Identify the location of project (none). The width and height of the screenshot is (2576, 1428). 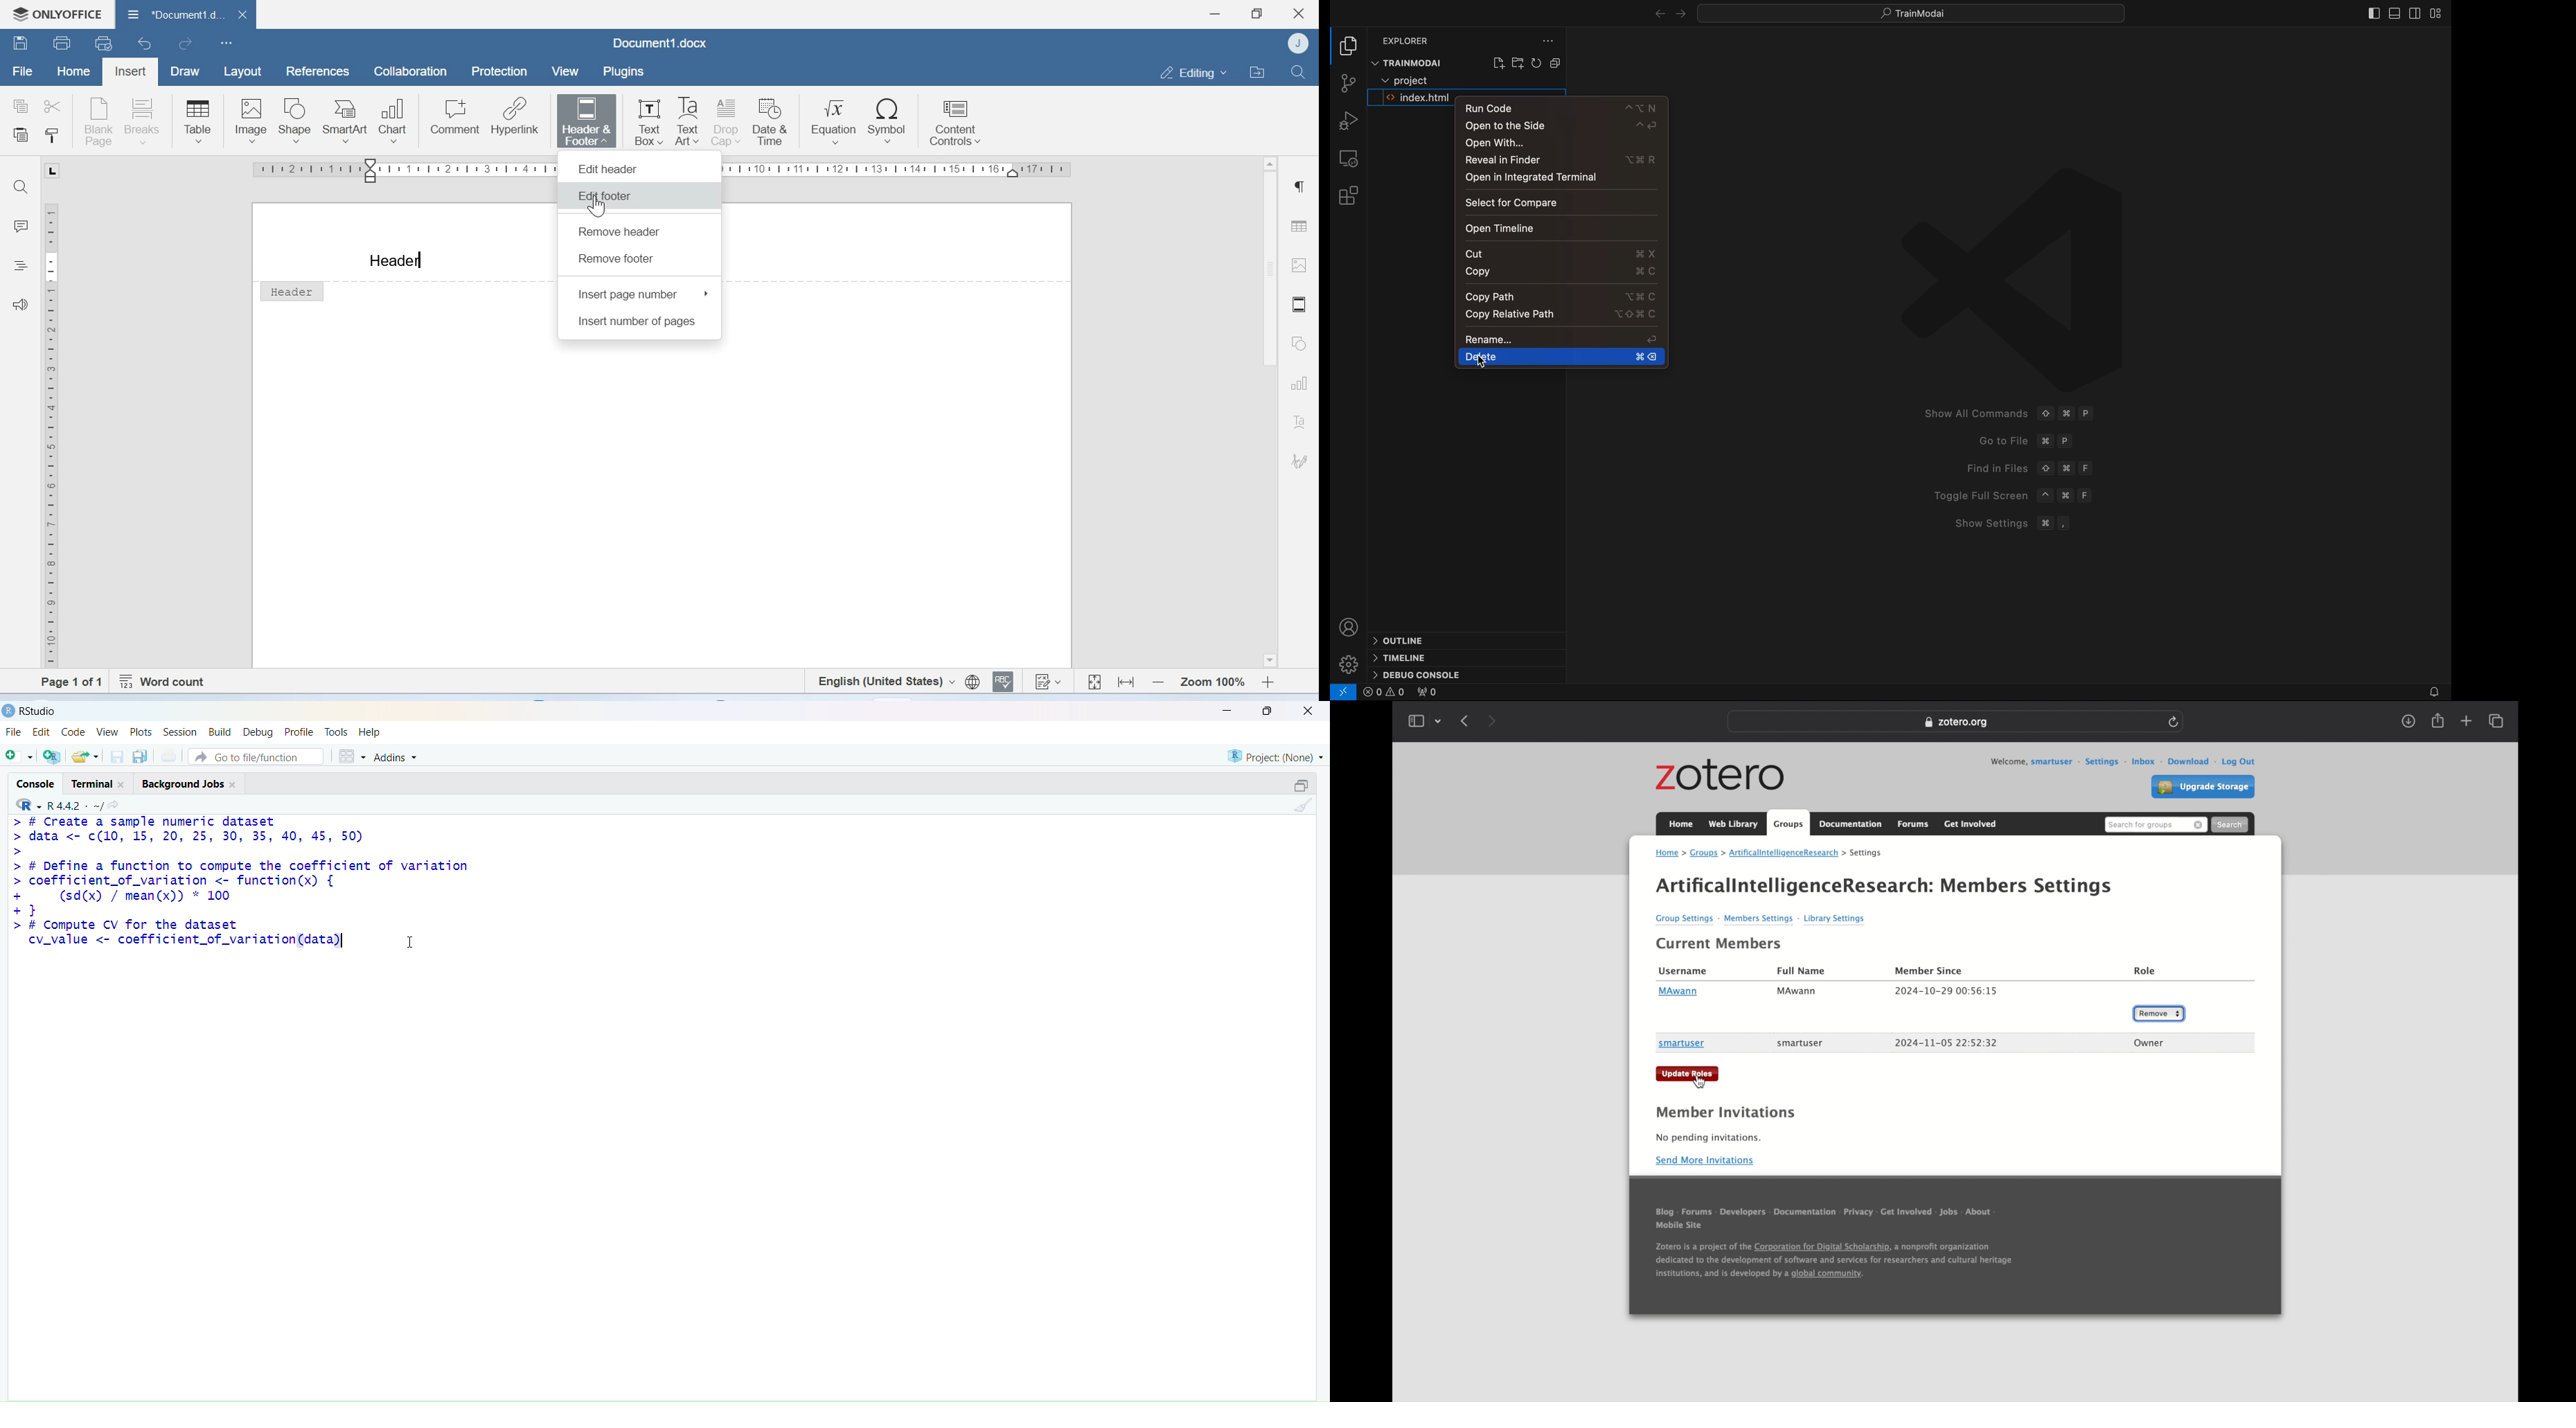
(1275, 756).